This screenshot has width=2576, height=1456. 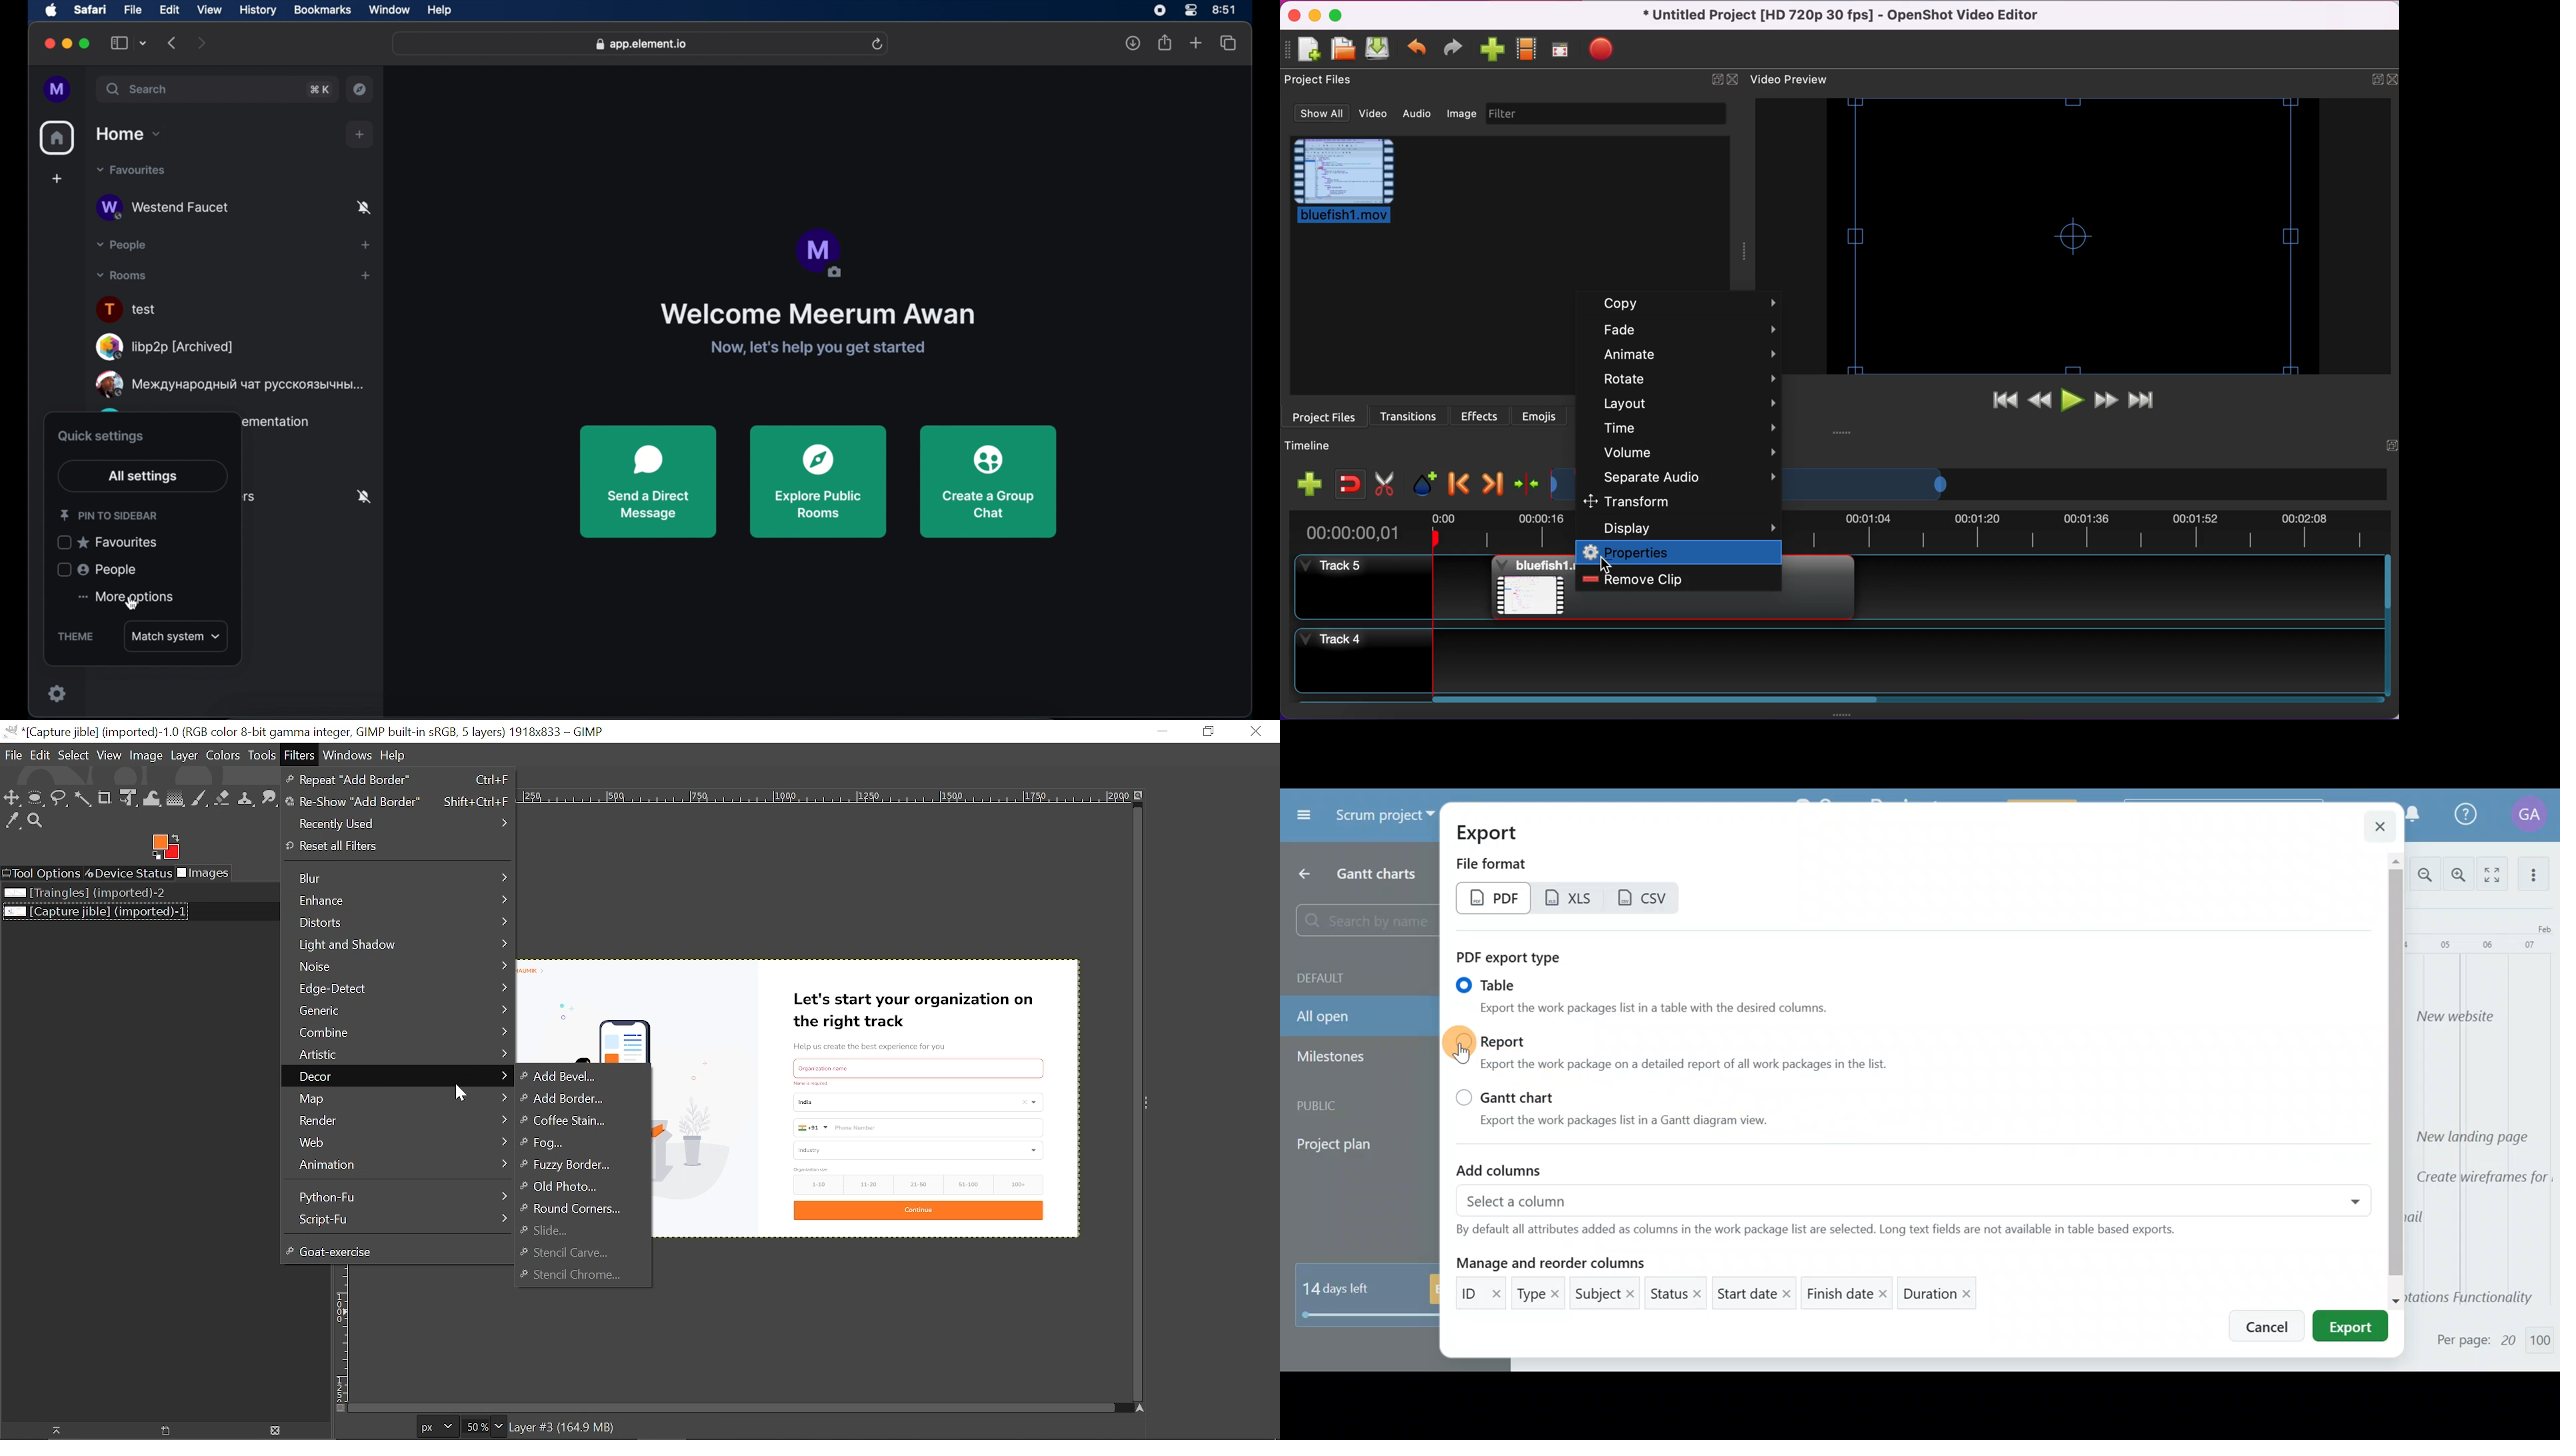 I want to click on Current file named "Capture Jible", so click(x=96, y=911).